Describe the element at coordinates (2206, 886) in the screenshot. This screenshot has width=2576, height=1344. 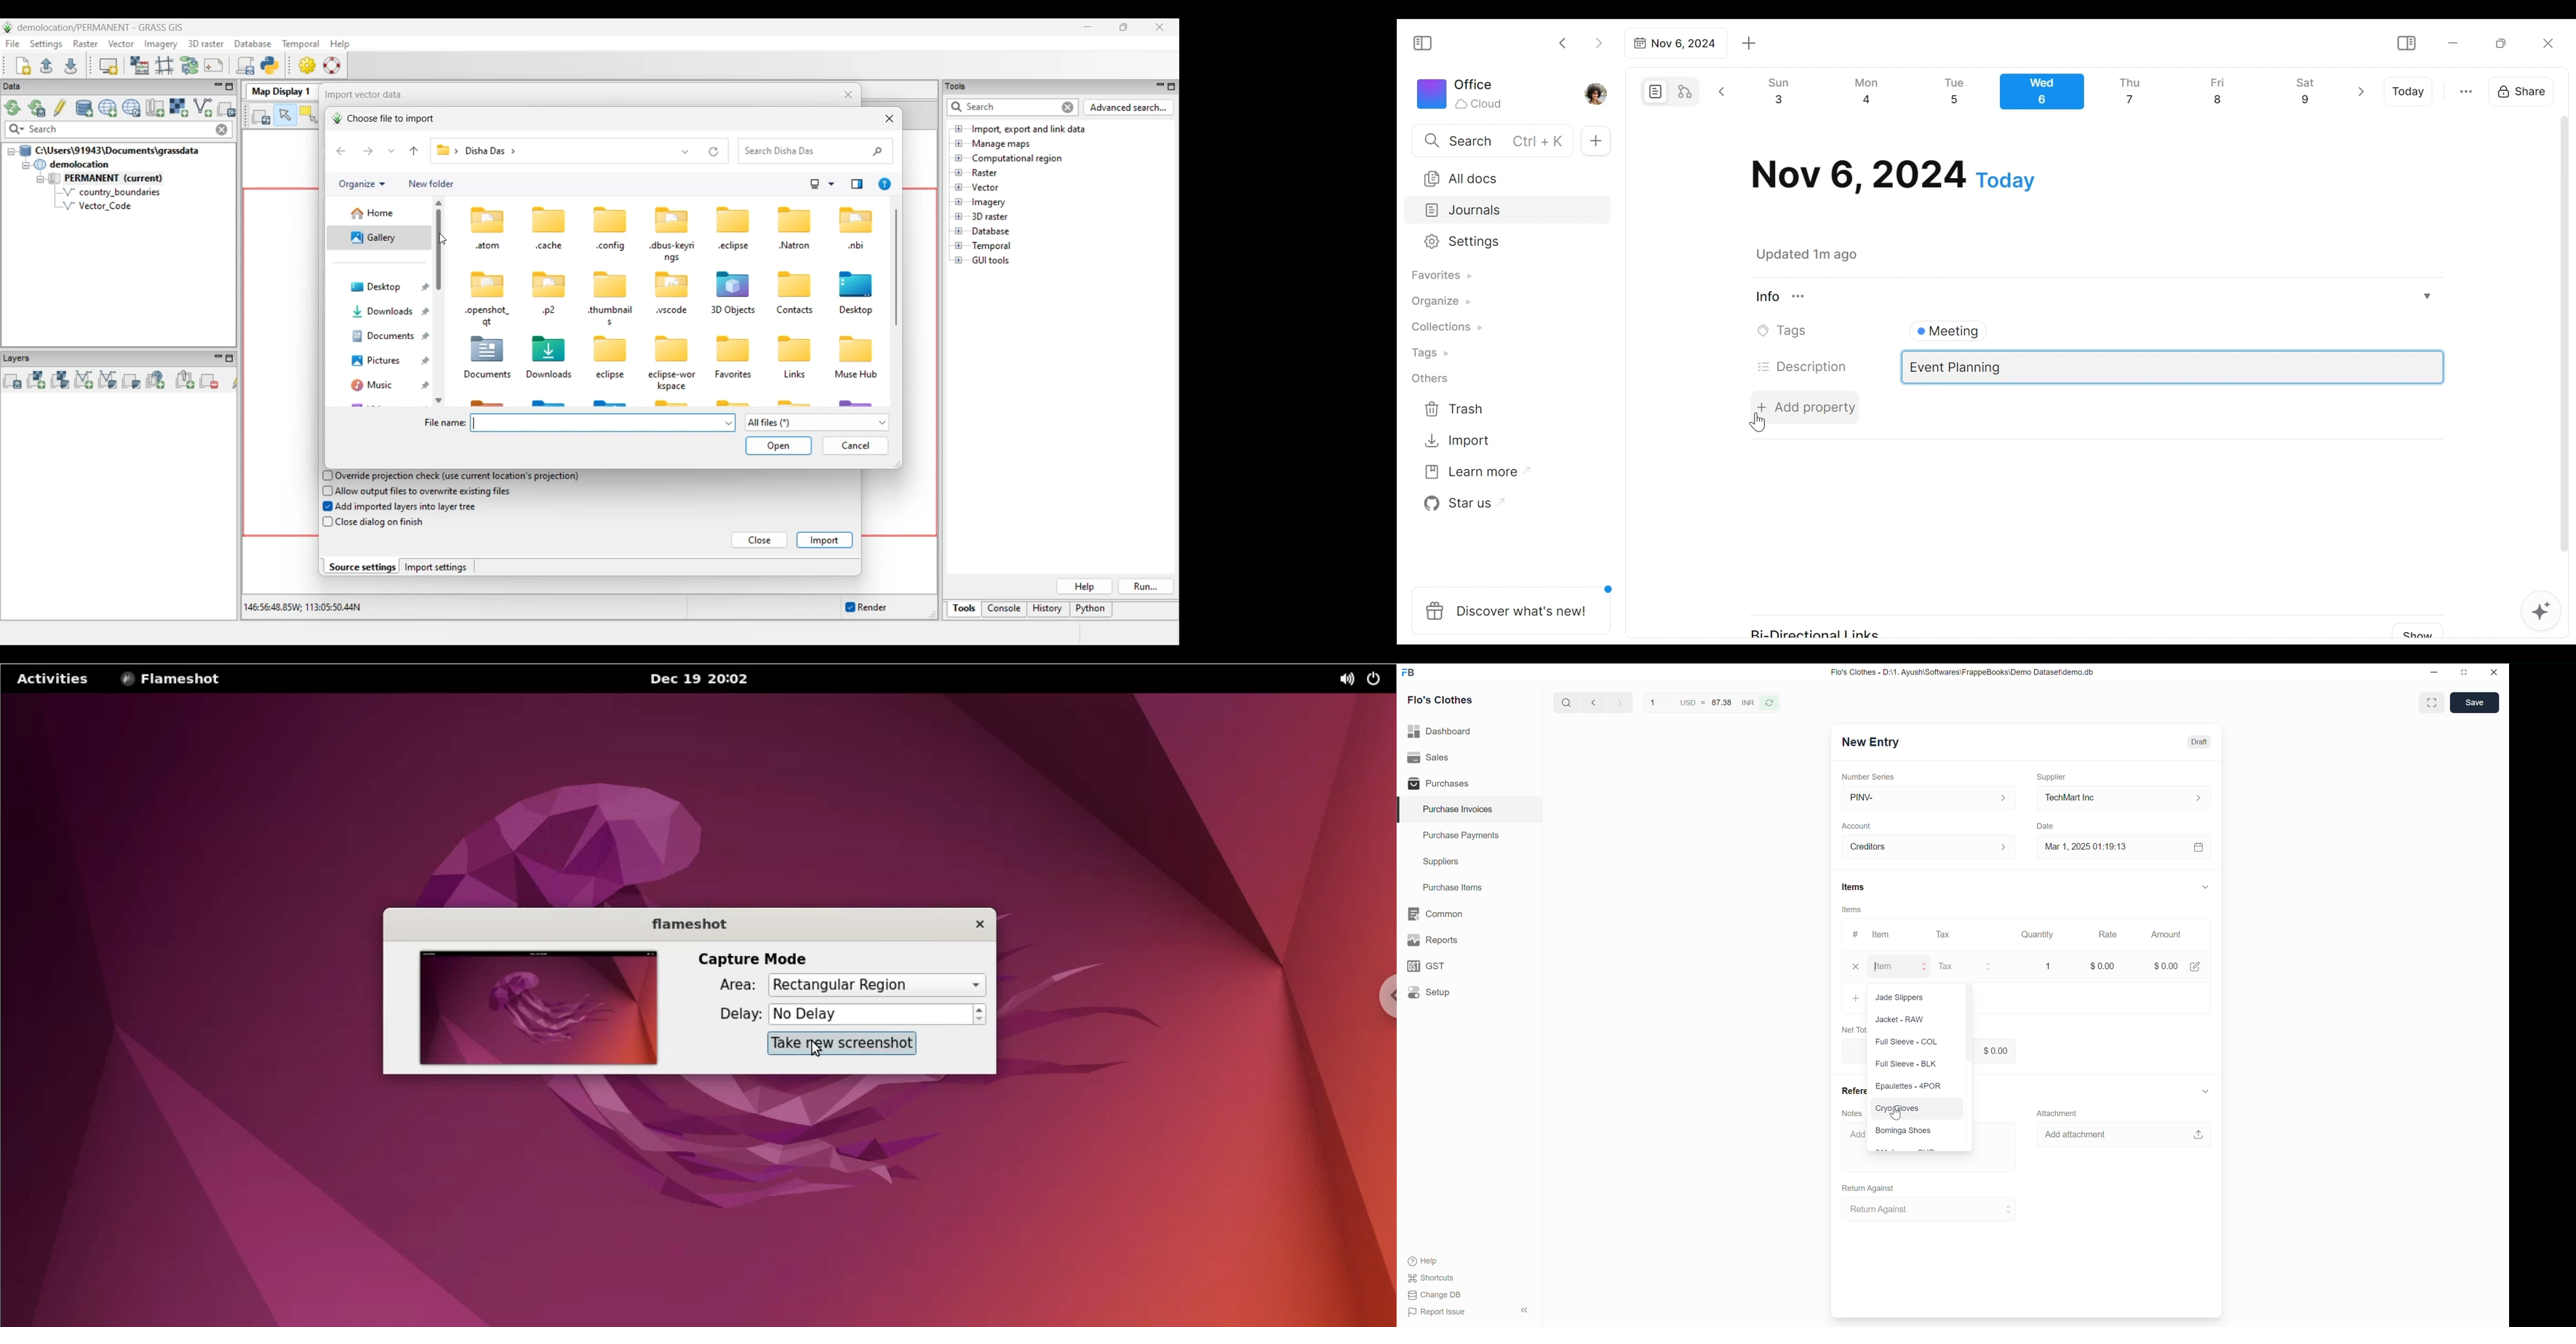
I see `expand` at that location.